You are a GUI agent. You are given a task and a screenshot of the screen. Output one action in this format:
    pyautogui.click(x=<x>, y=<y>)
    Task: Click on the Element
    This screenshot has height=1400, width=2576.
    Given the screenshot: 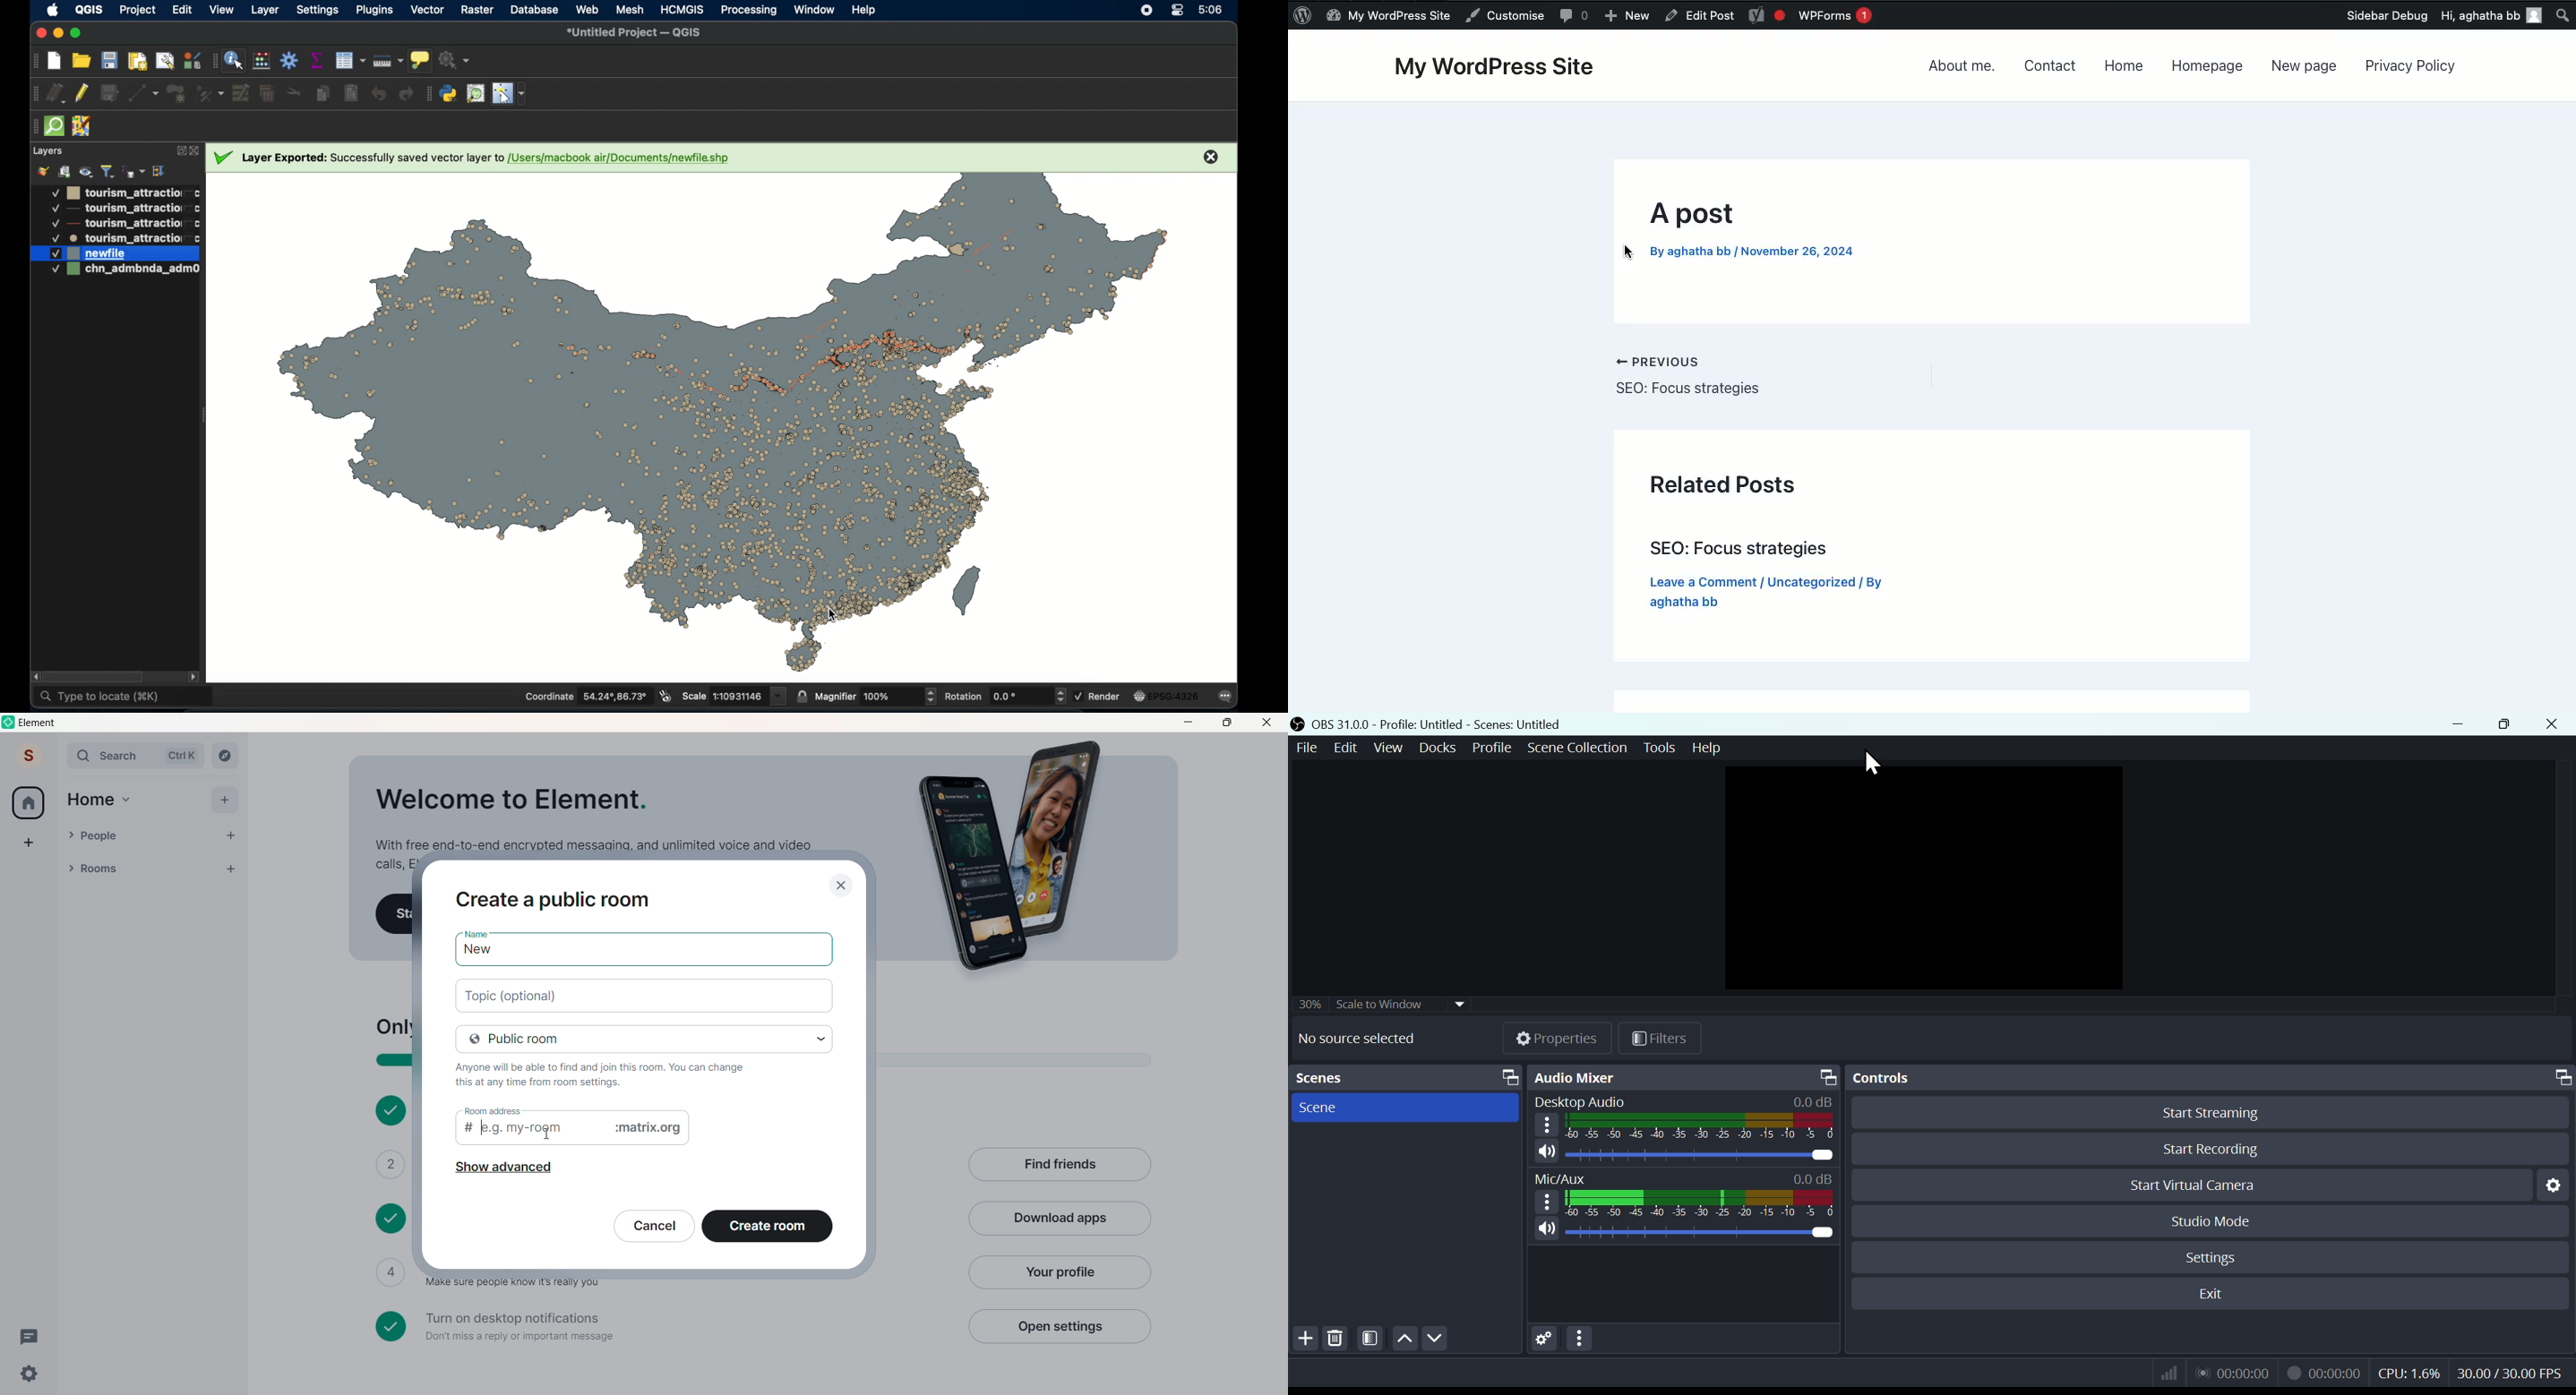 What is the action you would take?
    pyautogui.click(x=39, y=723)
    